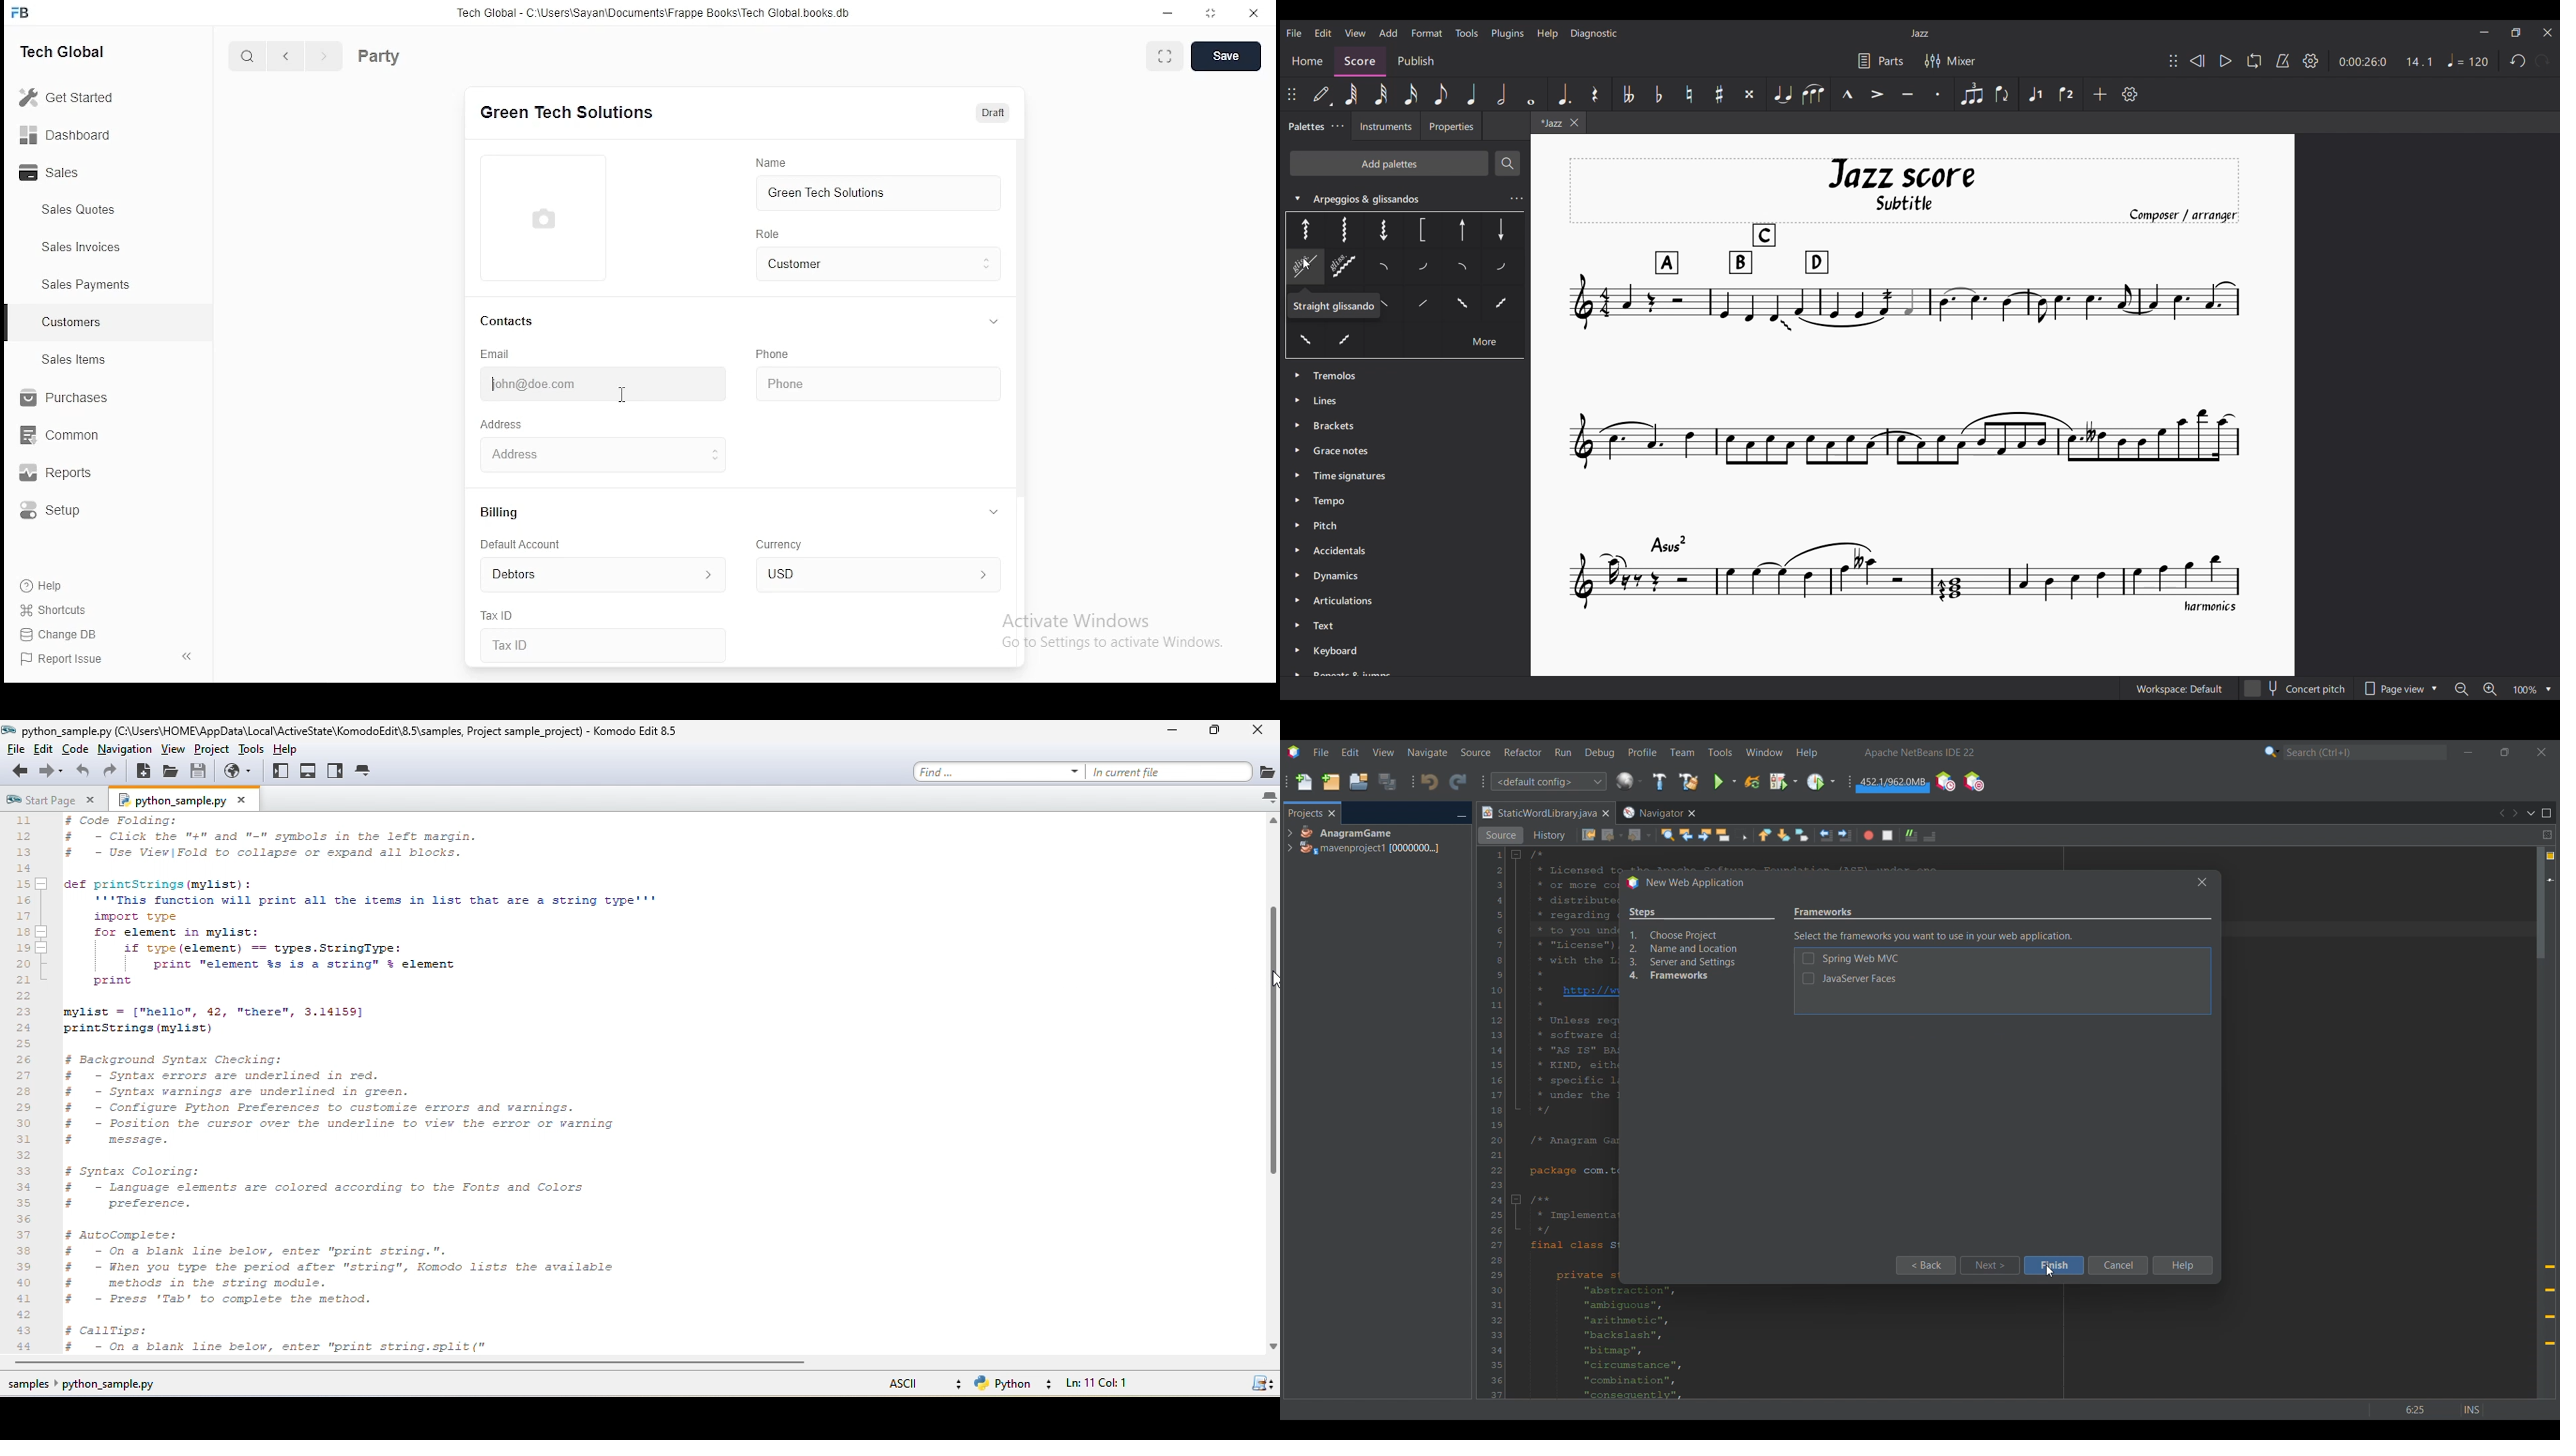 This screenshot has width=2576, height=1456. I want to click on get started, so click(69, 97).